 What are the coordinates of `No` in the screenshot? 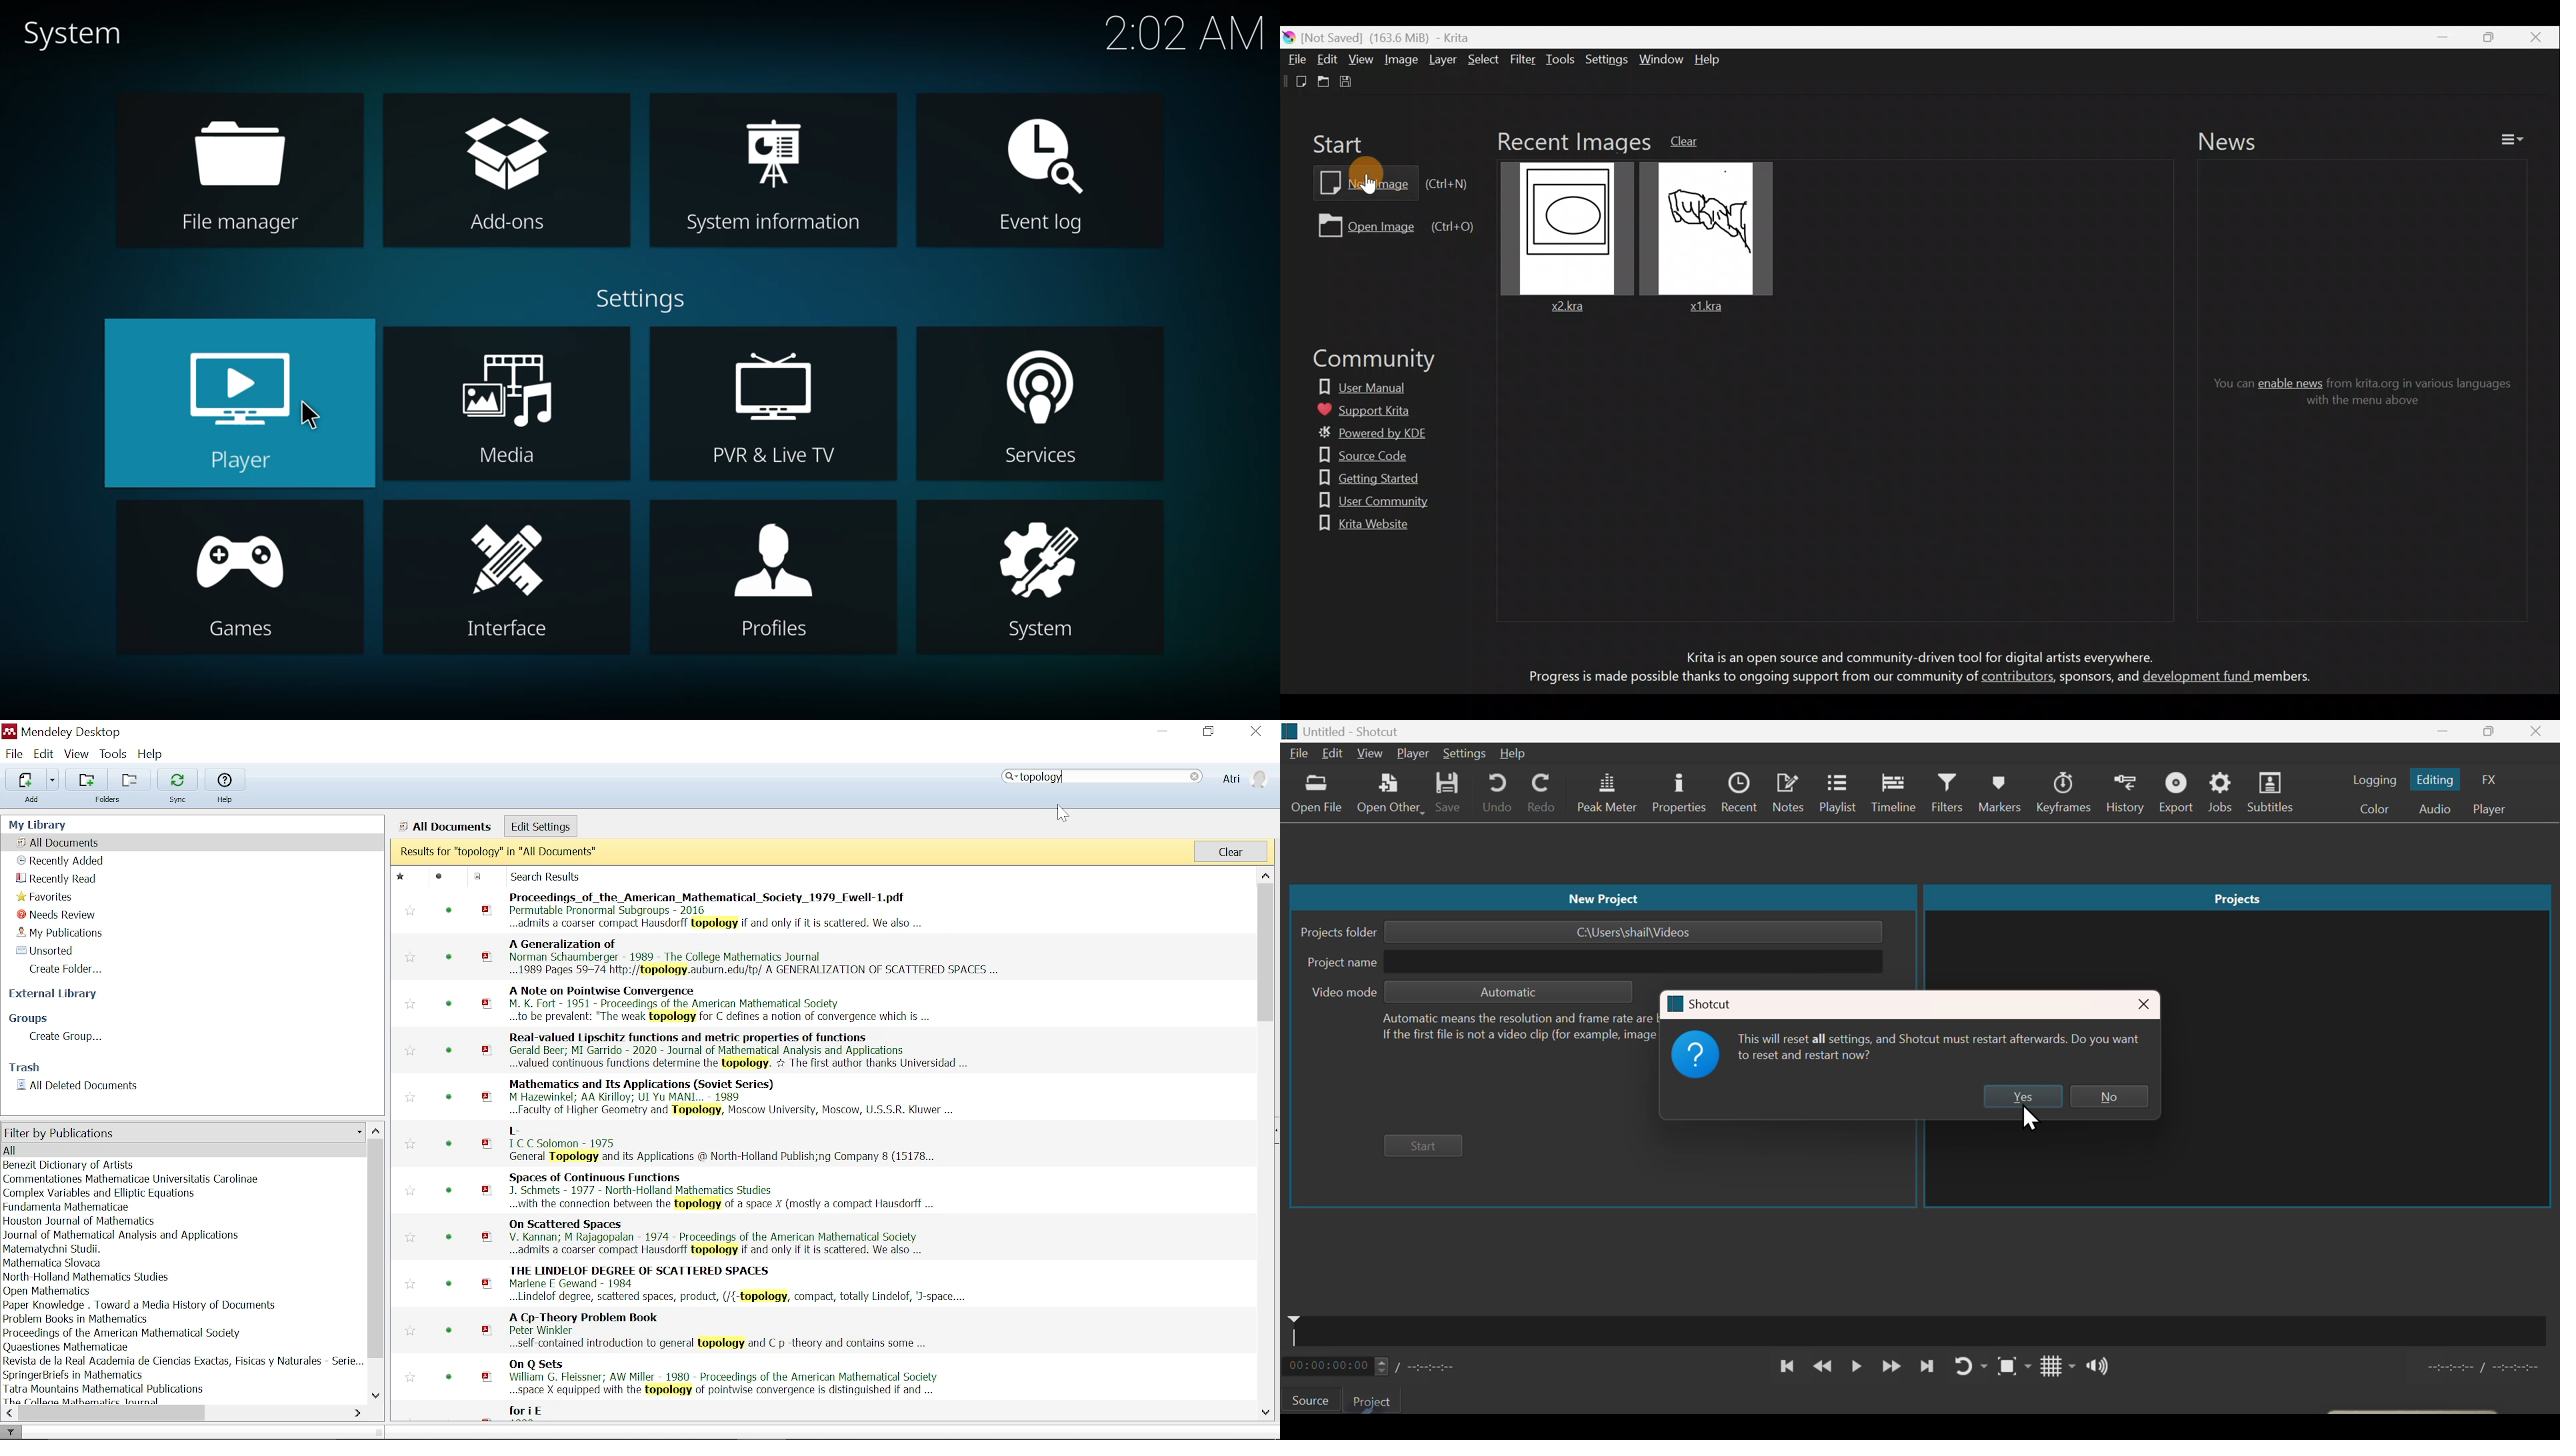 It's located at (2109, 1097).